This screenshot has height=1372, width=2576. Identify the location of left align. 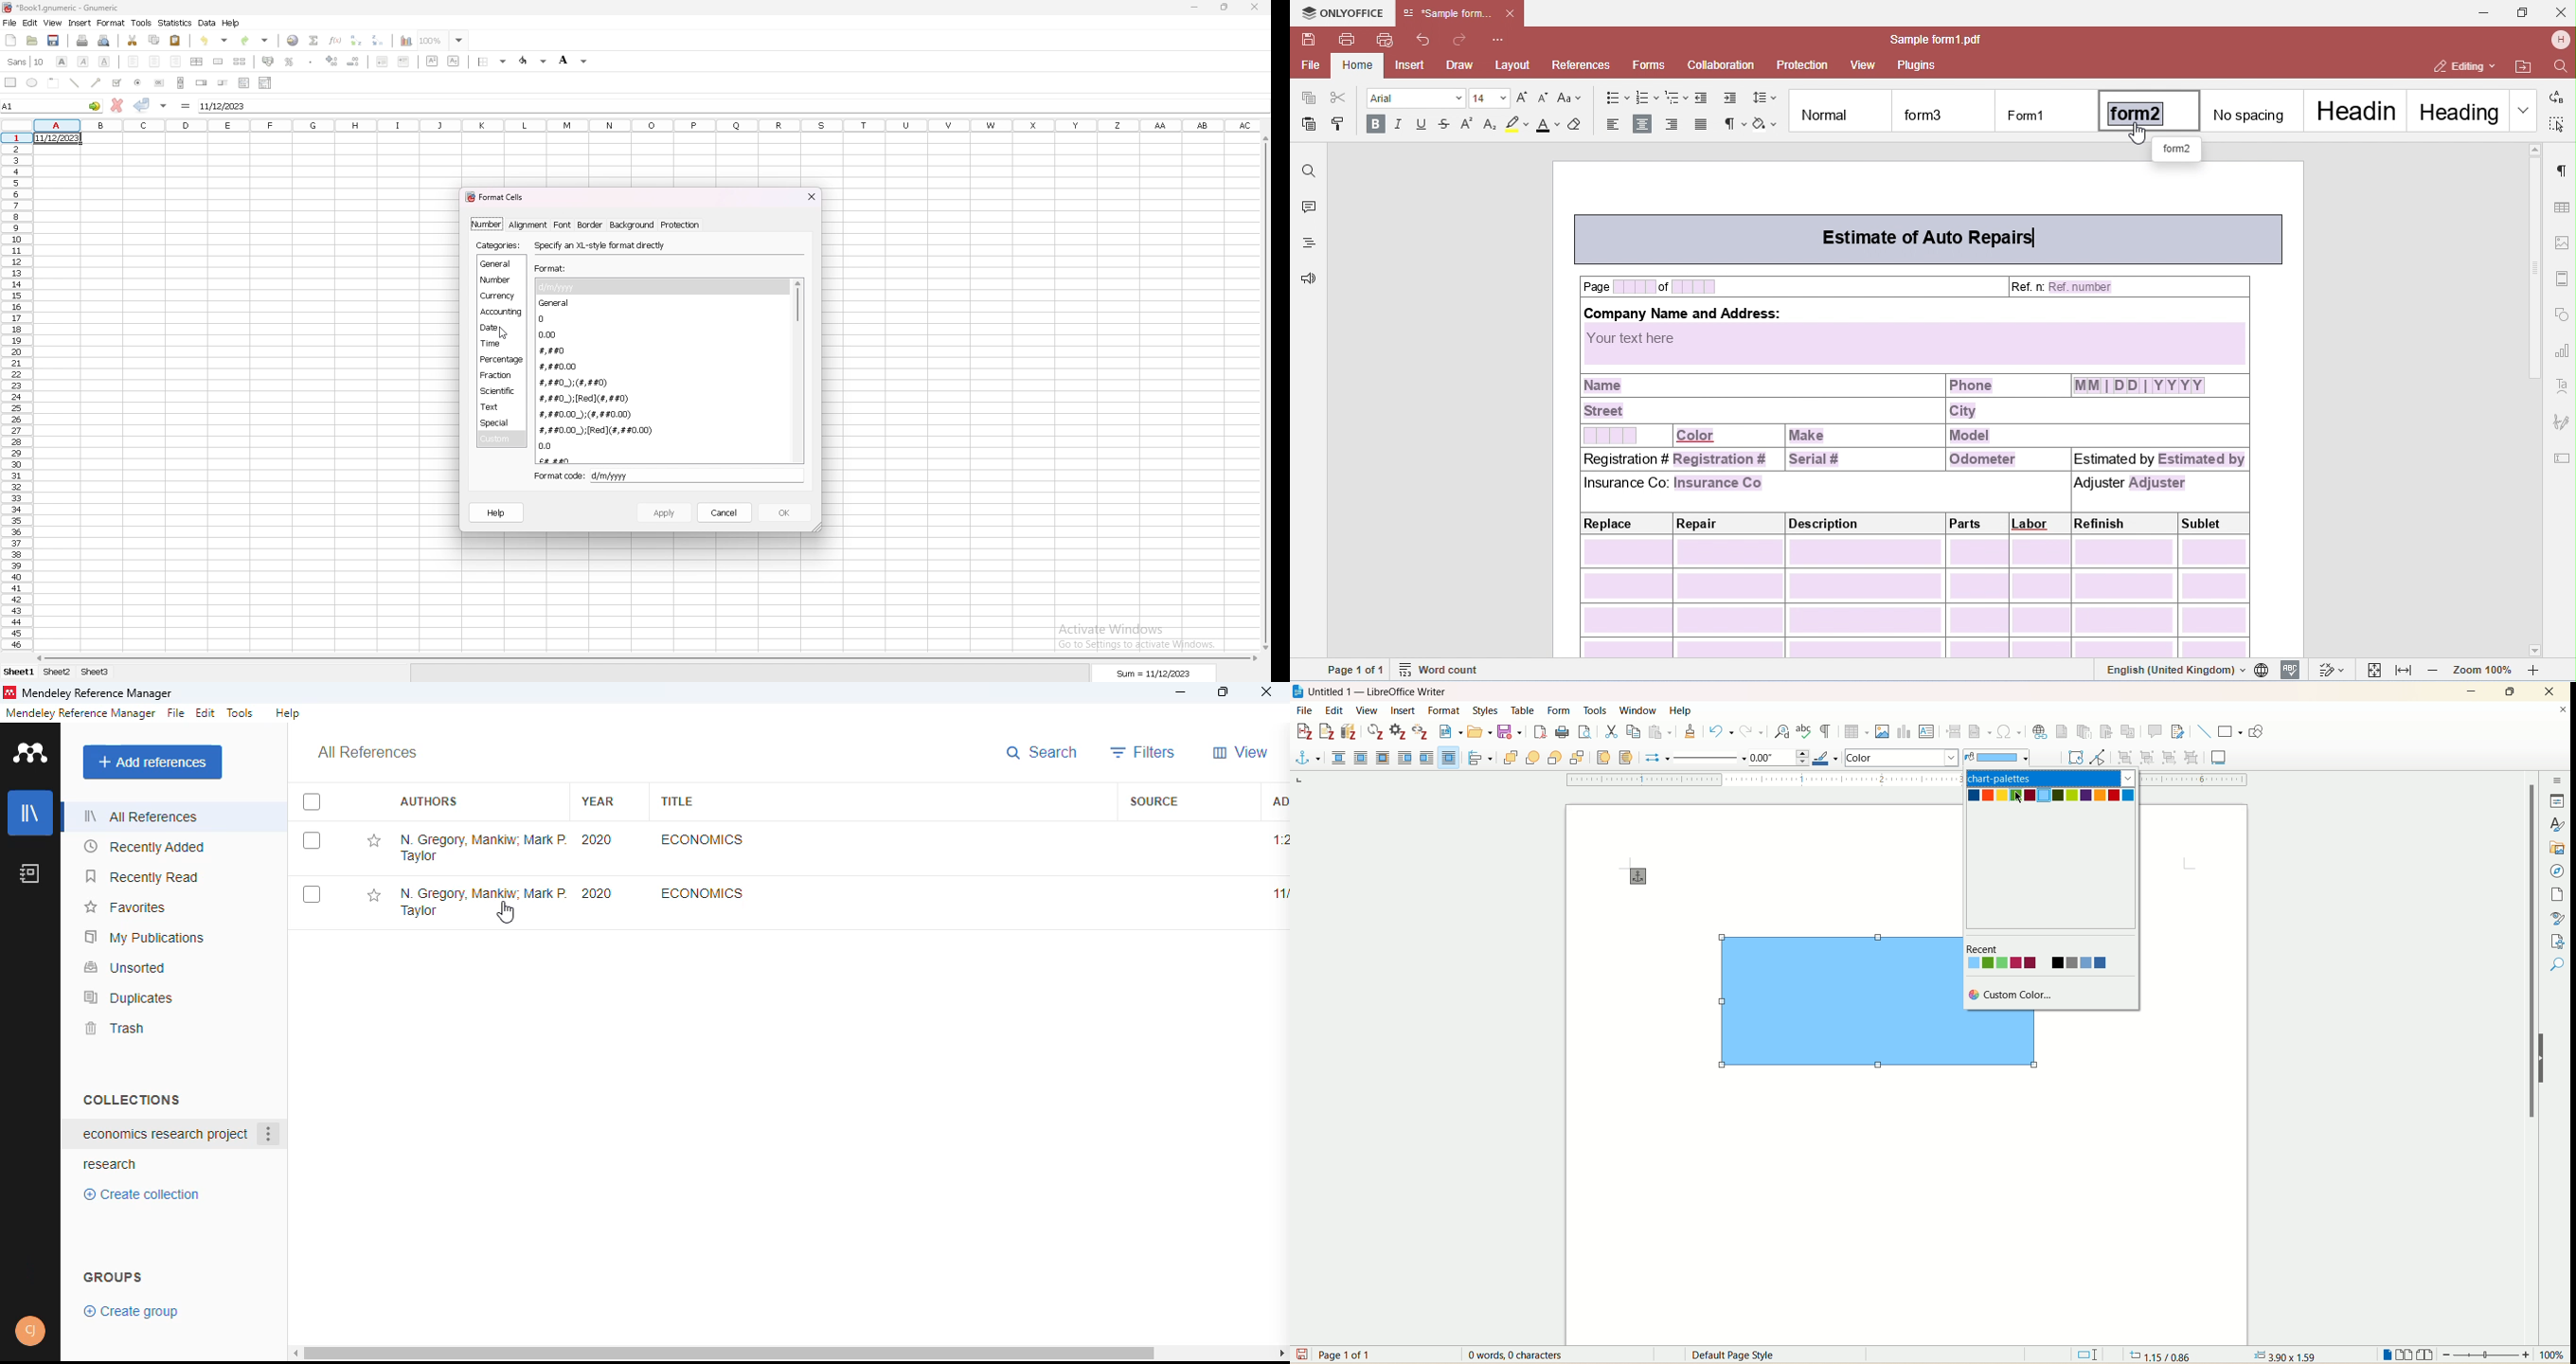
(133, 61).